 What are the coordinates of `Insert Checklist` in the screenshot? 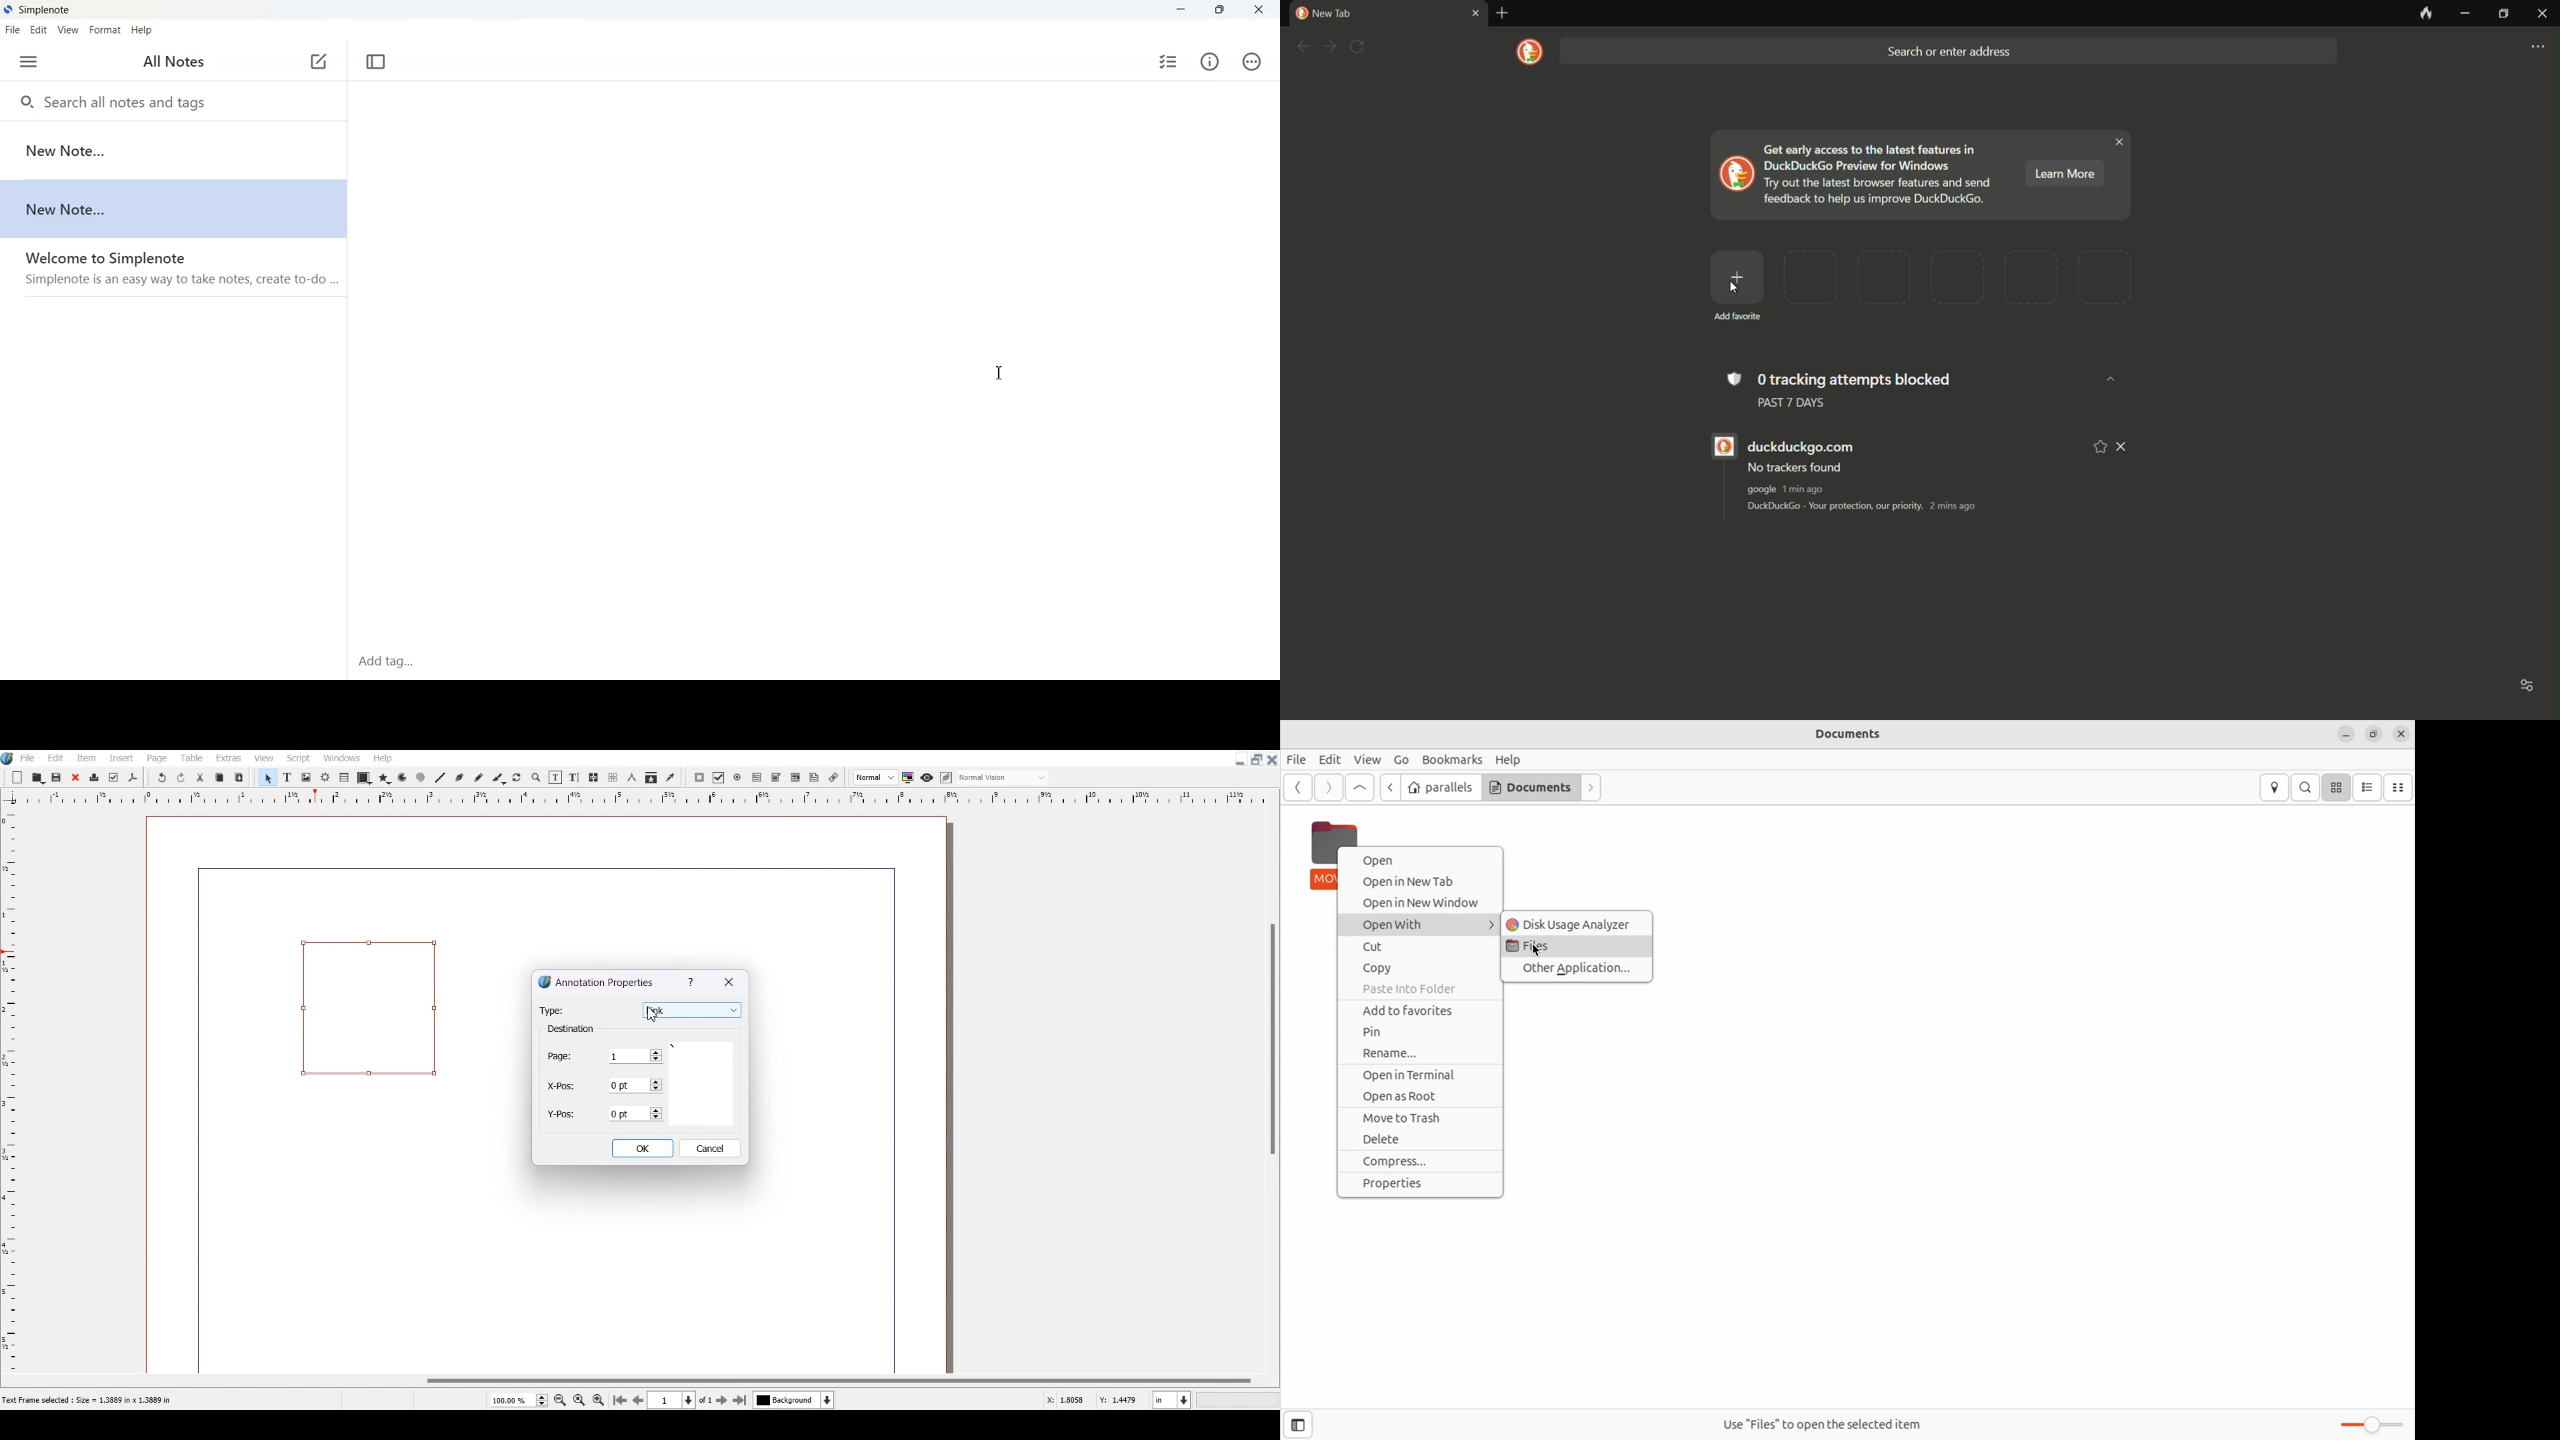 It's located at (1169, 63).